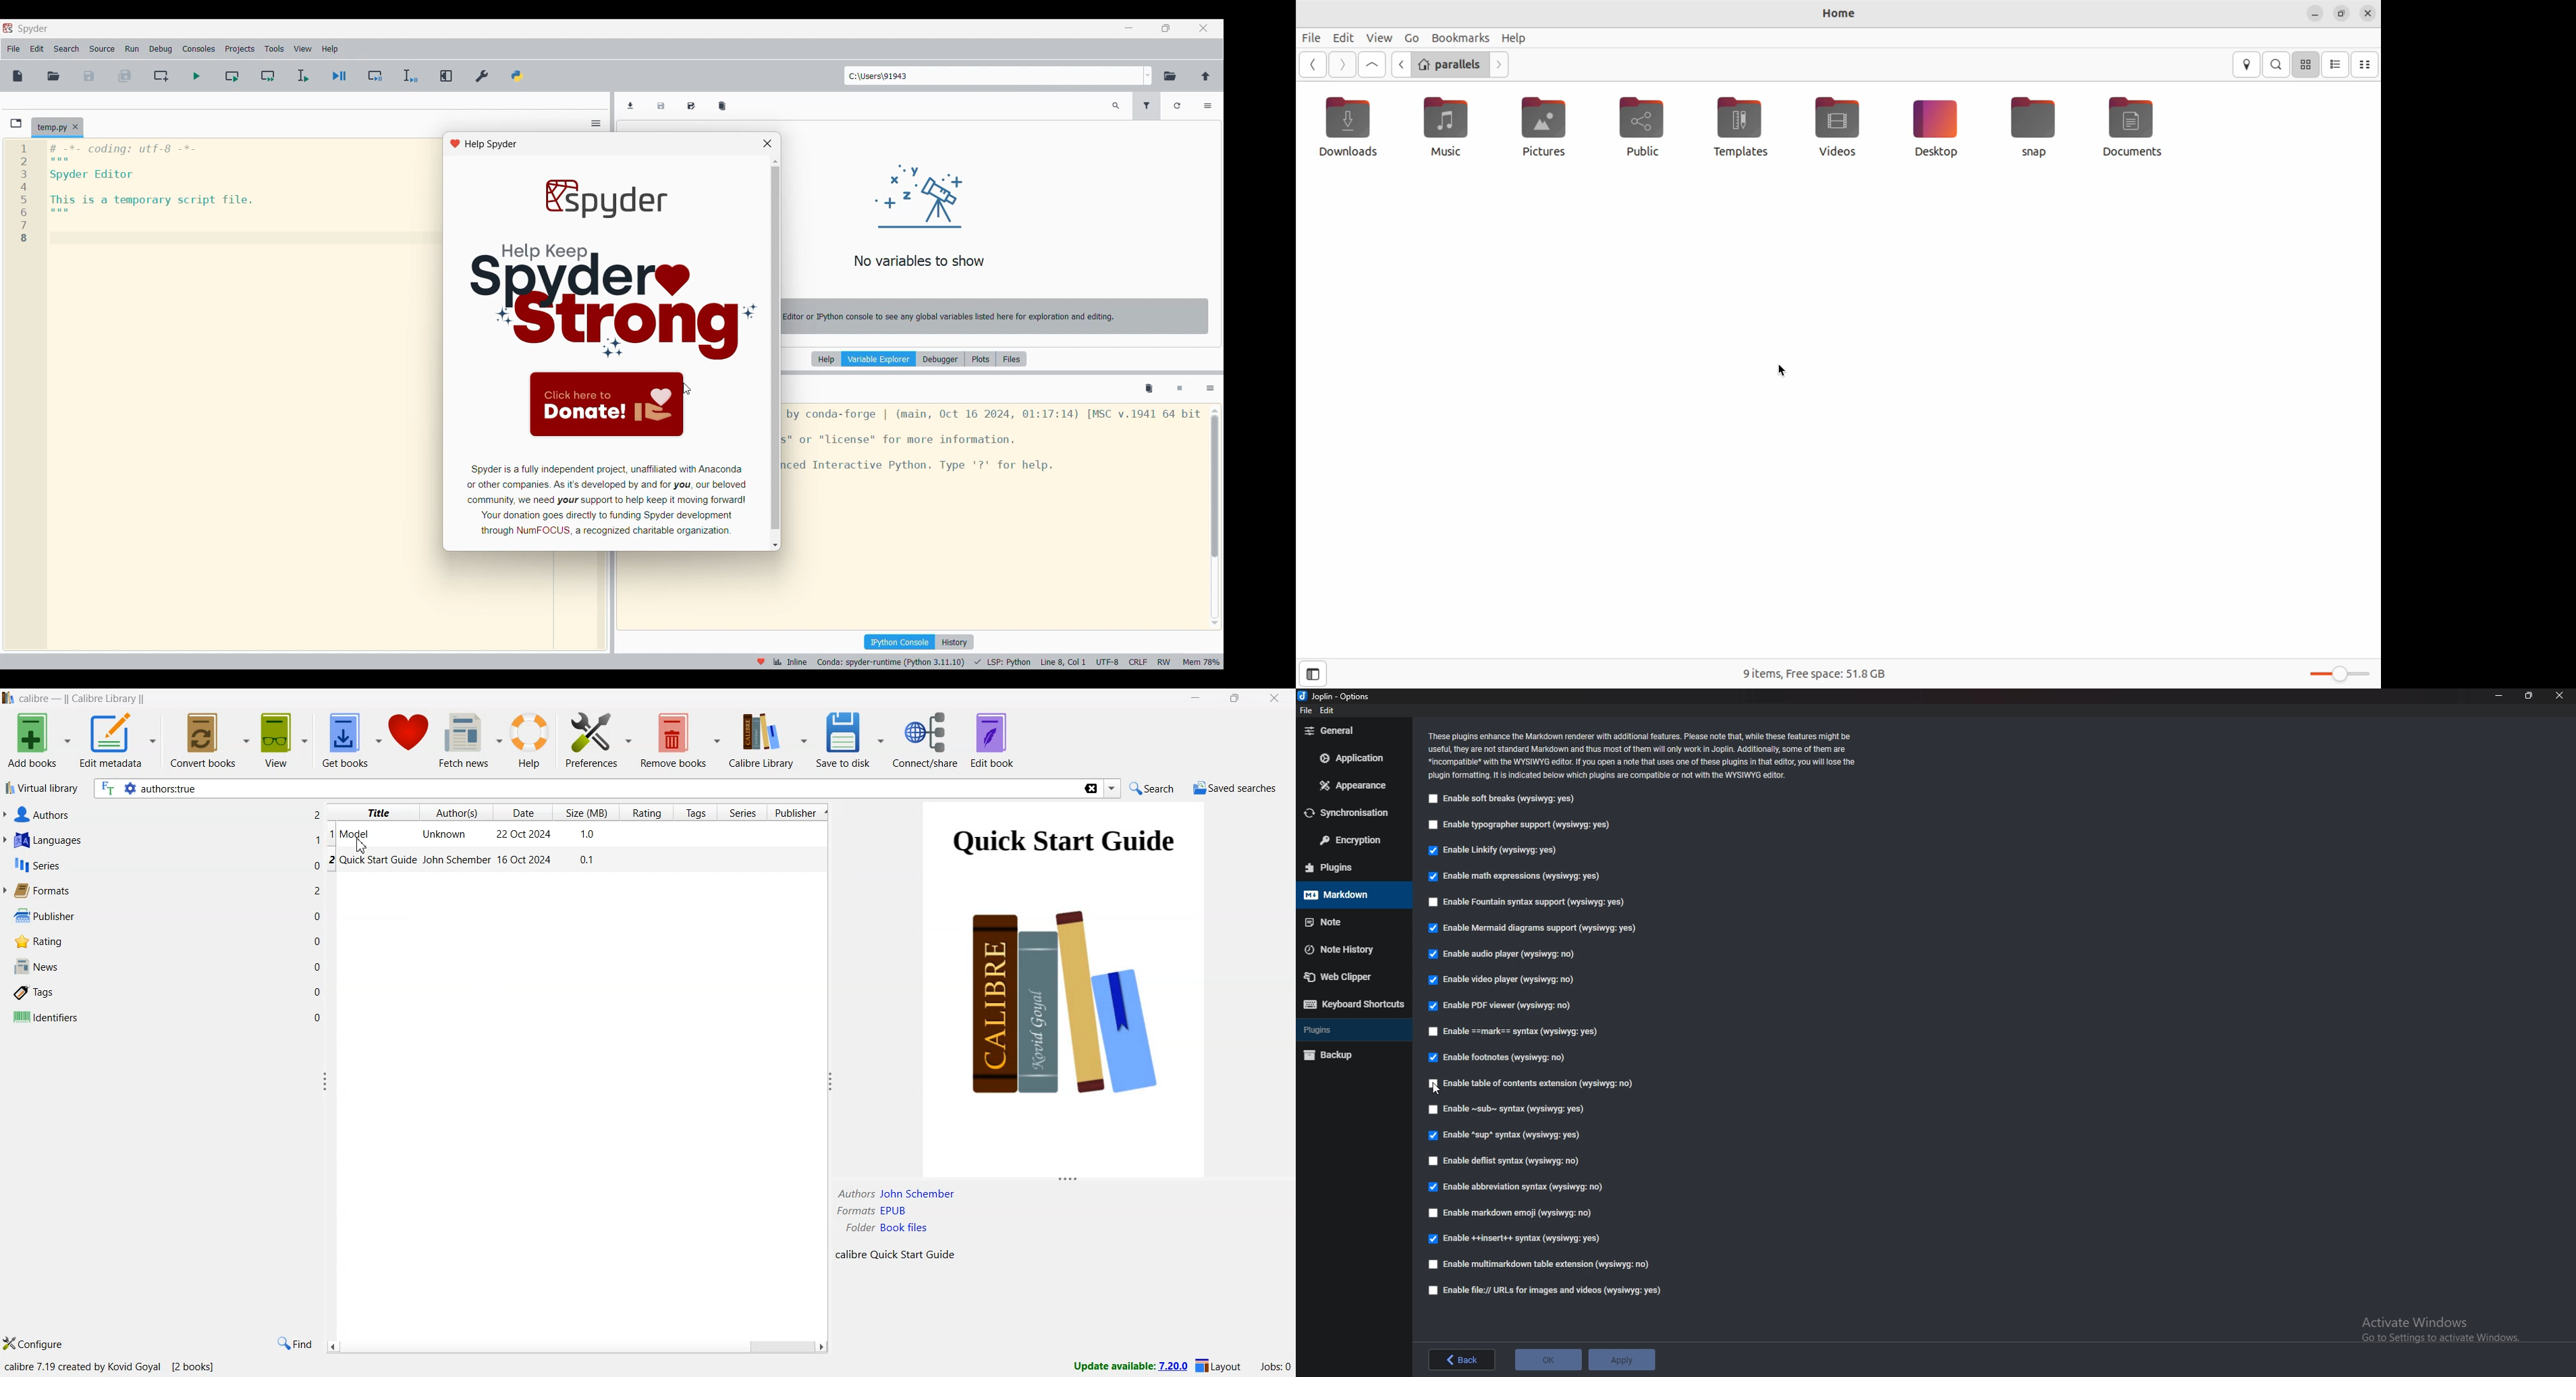  I want to click on plugins, so click(1354, 1030).